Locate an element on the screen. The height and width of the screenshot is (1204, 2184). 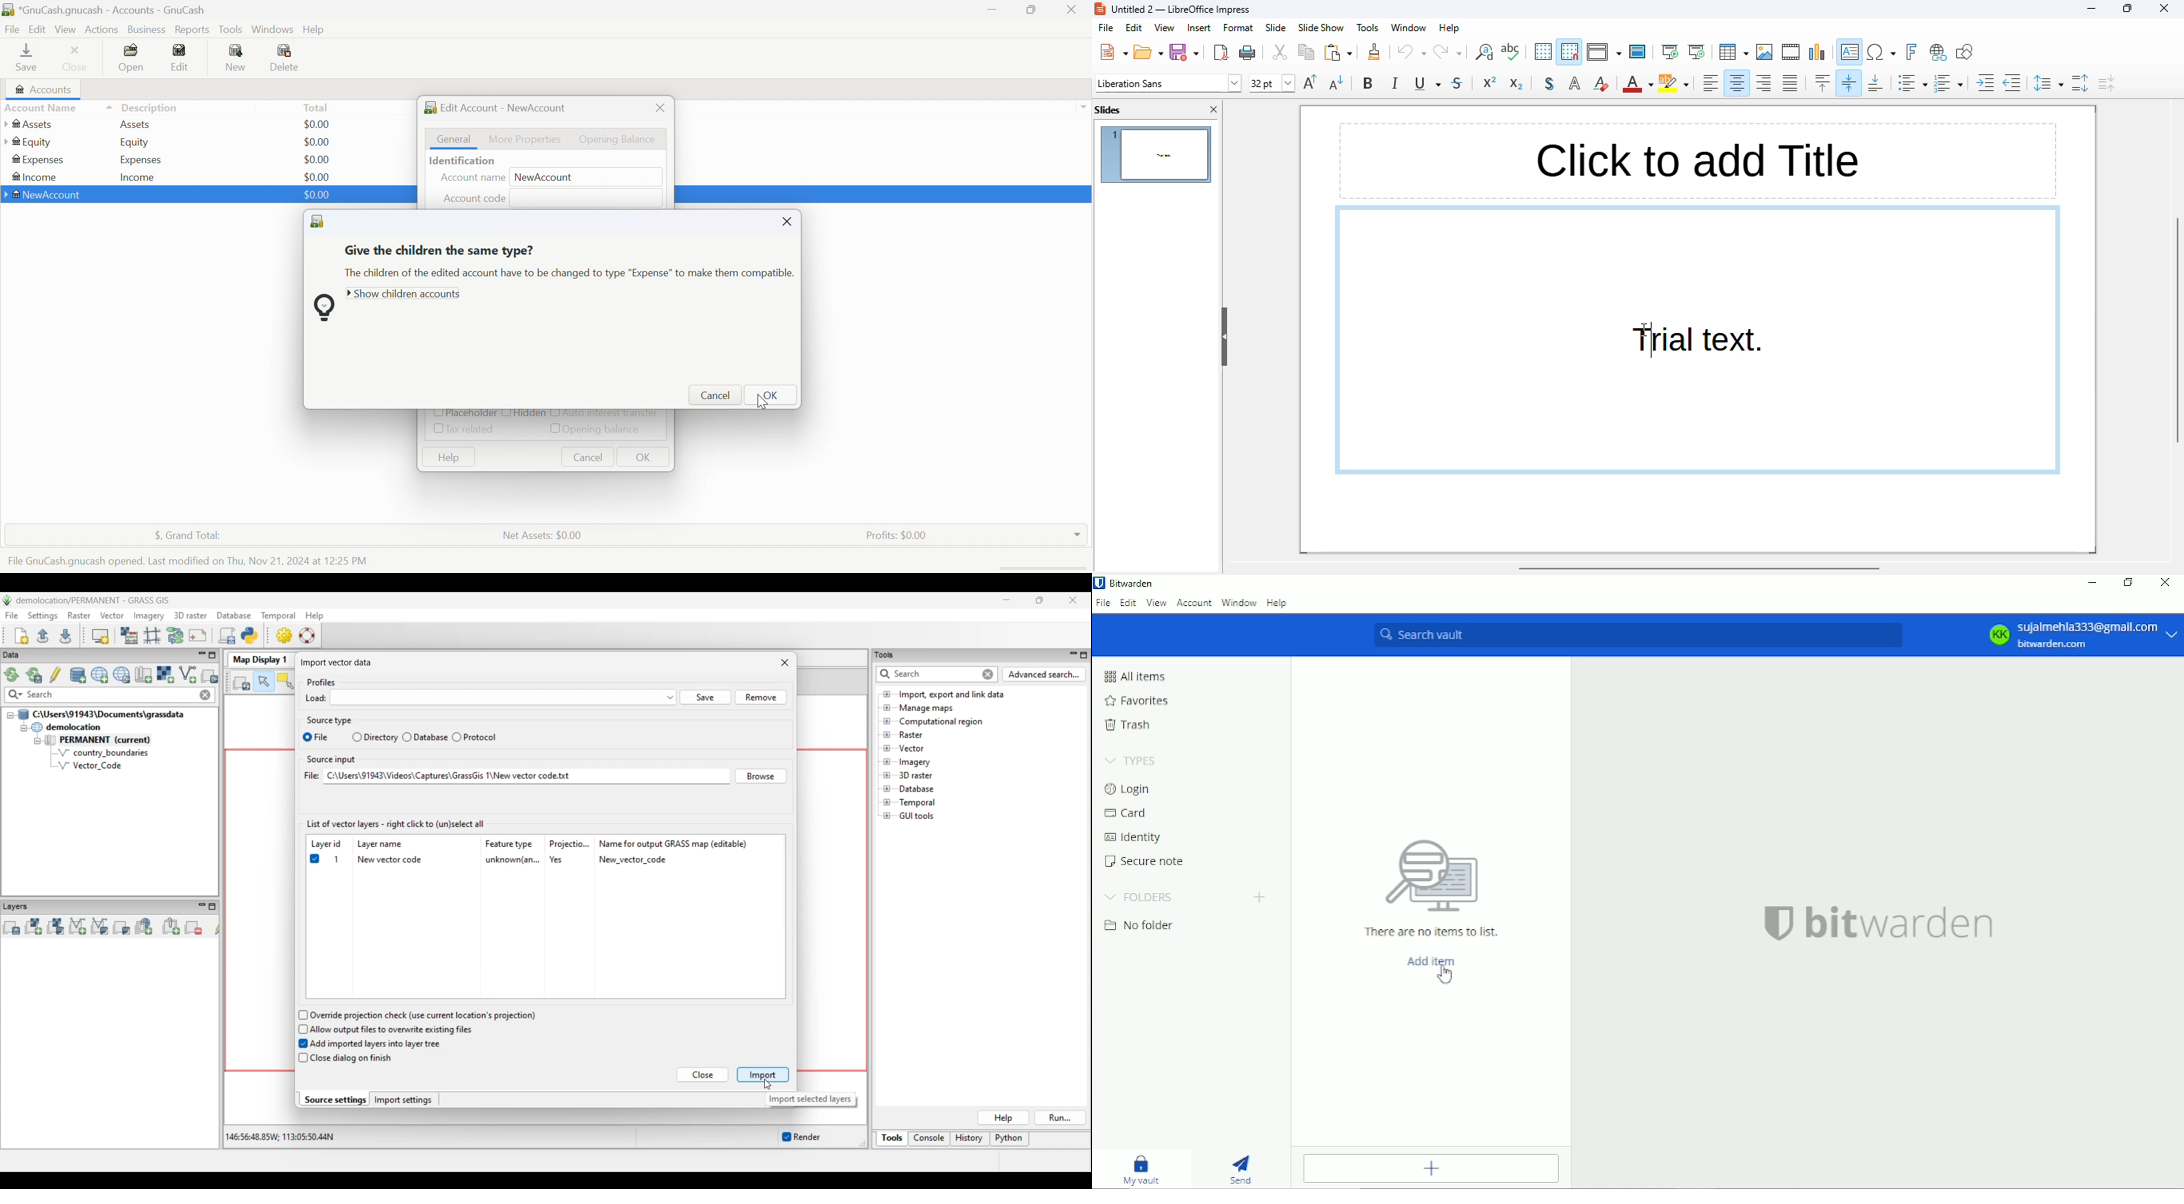
Send is located at coordinates (1242, 1168).